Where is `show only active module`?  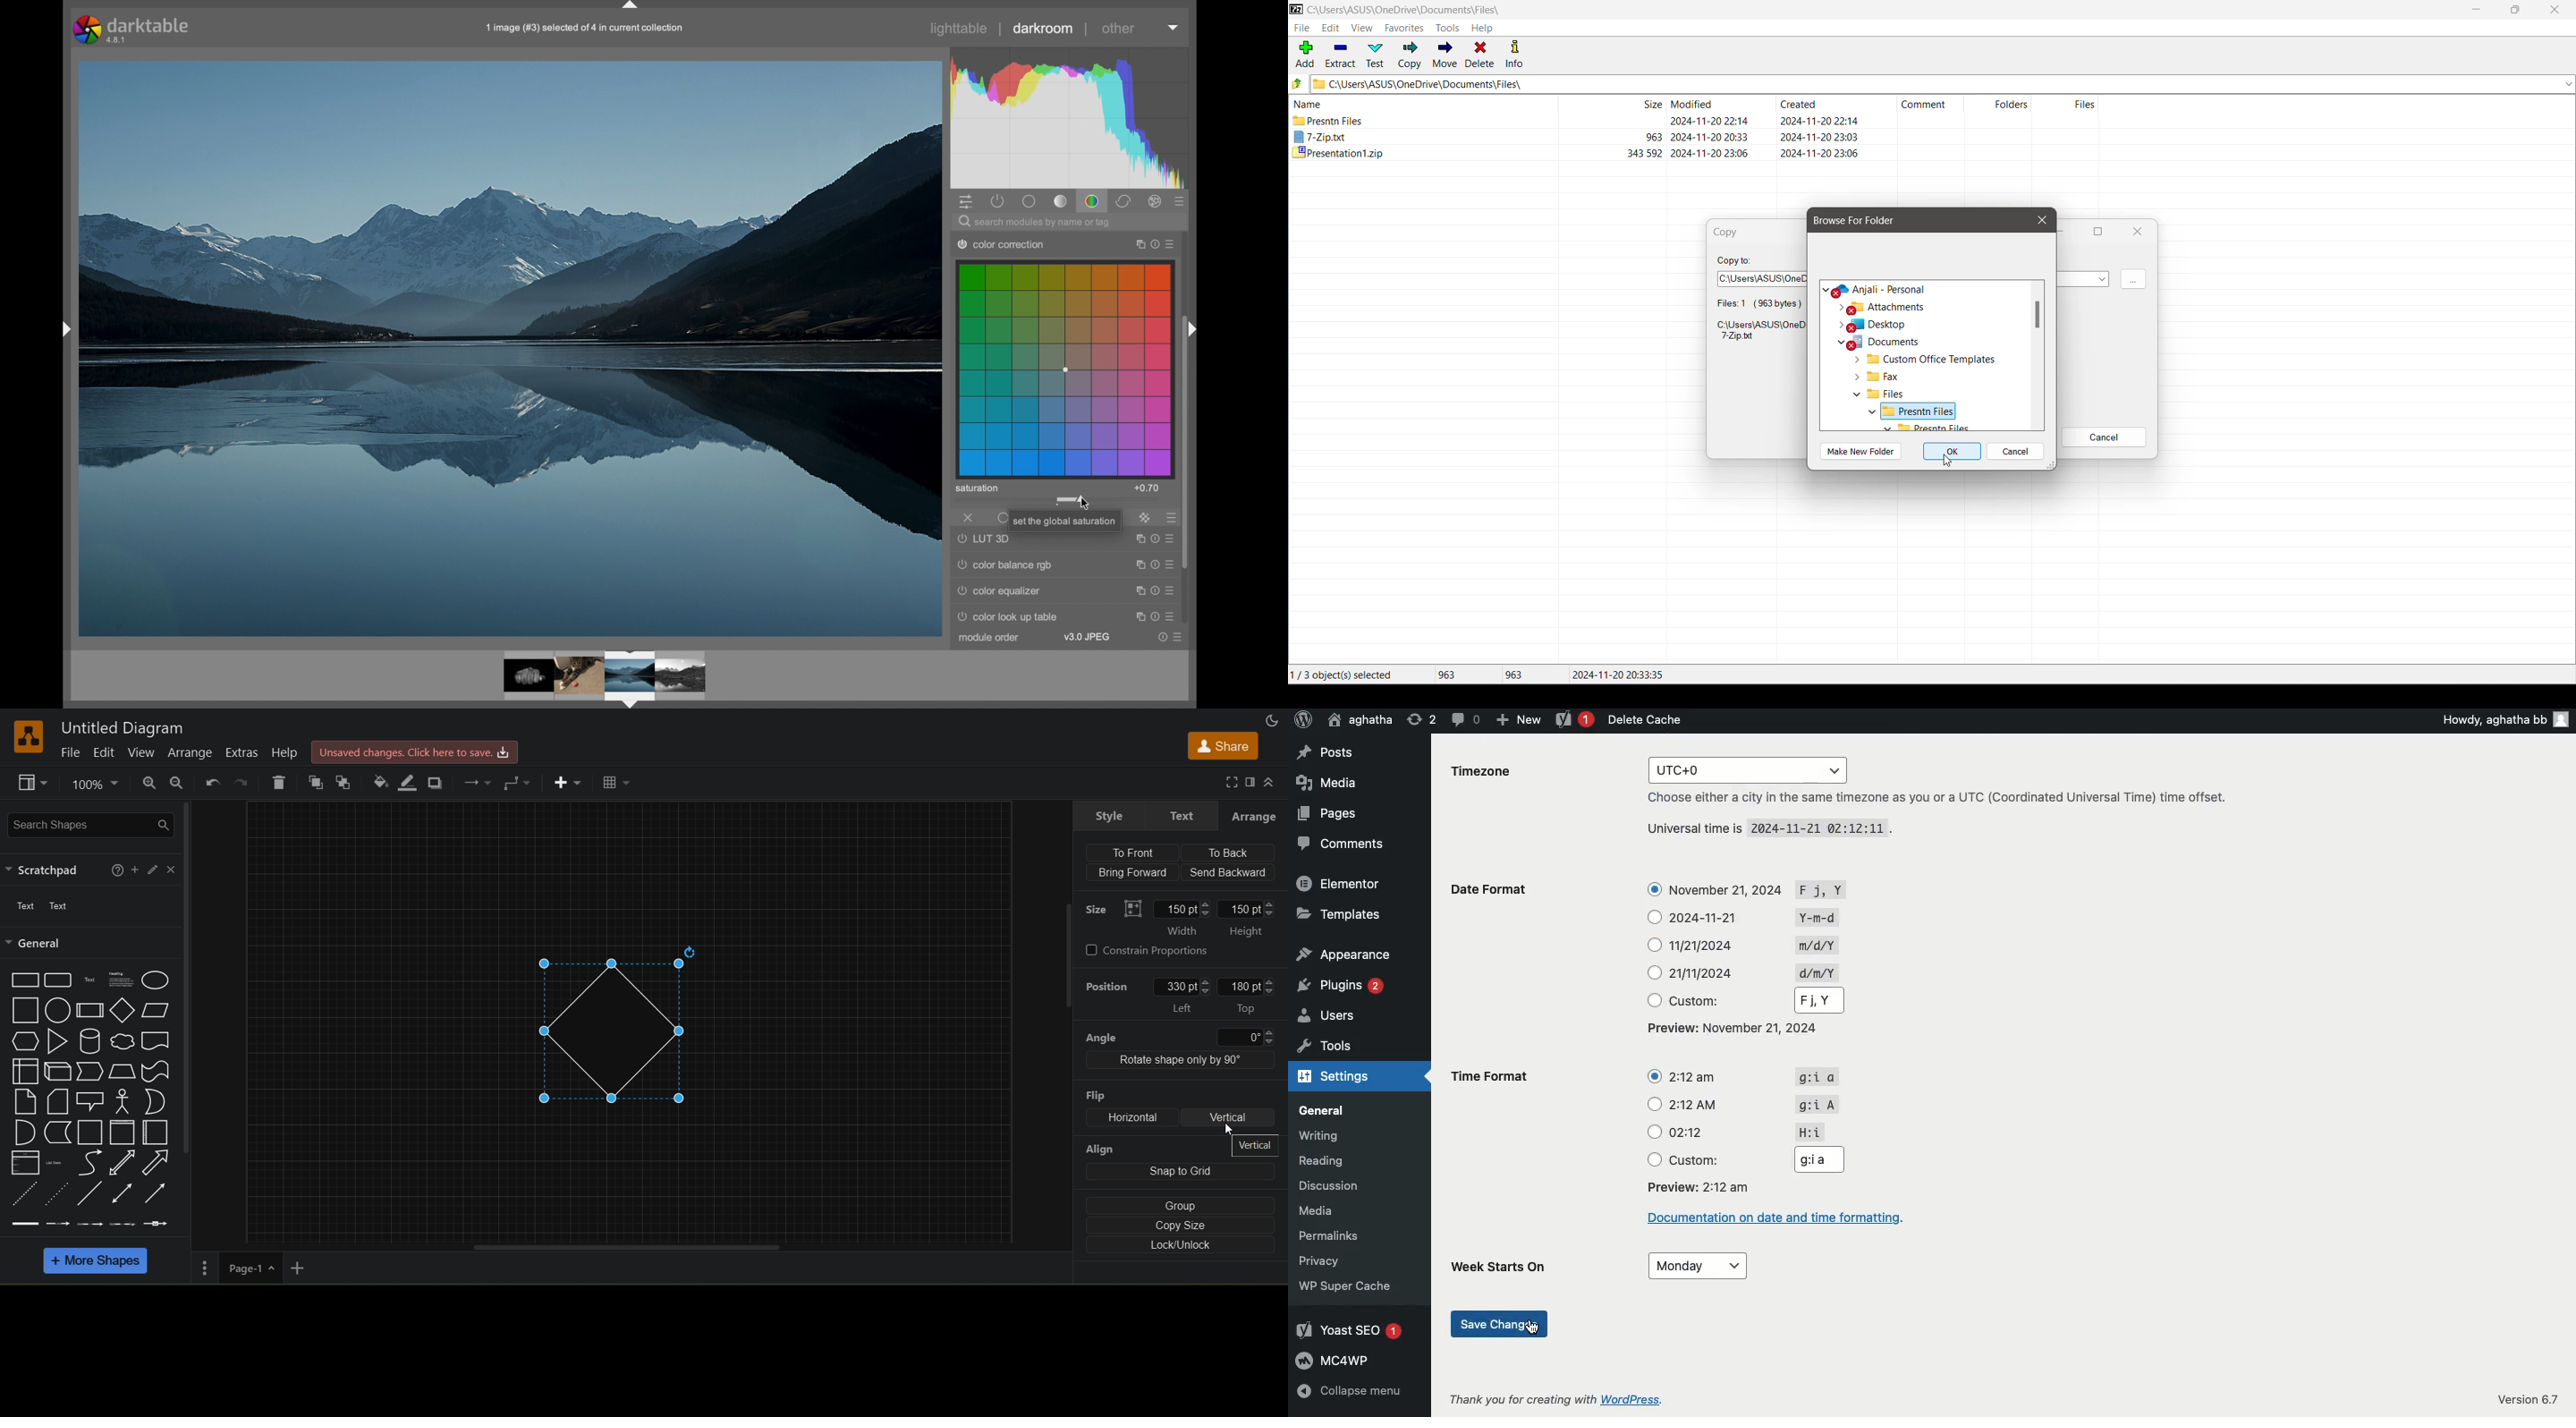
show only active module is located at coordinates (999, 201).